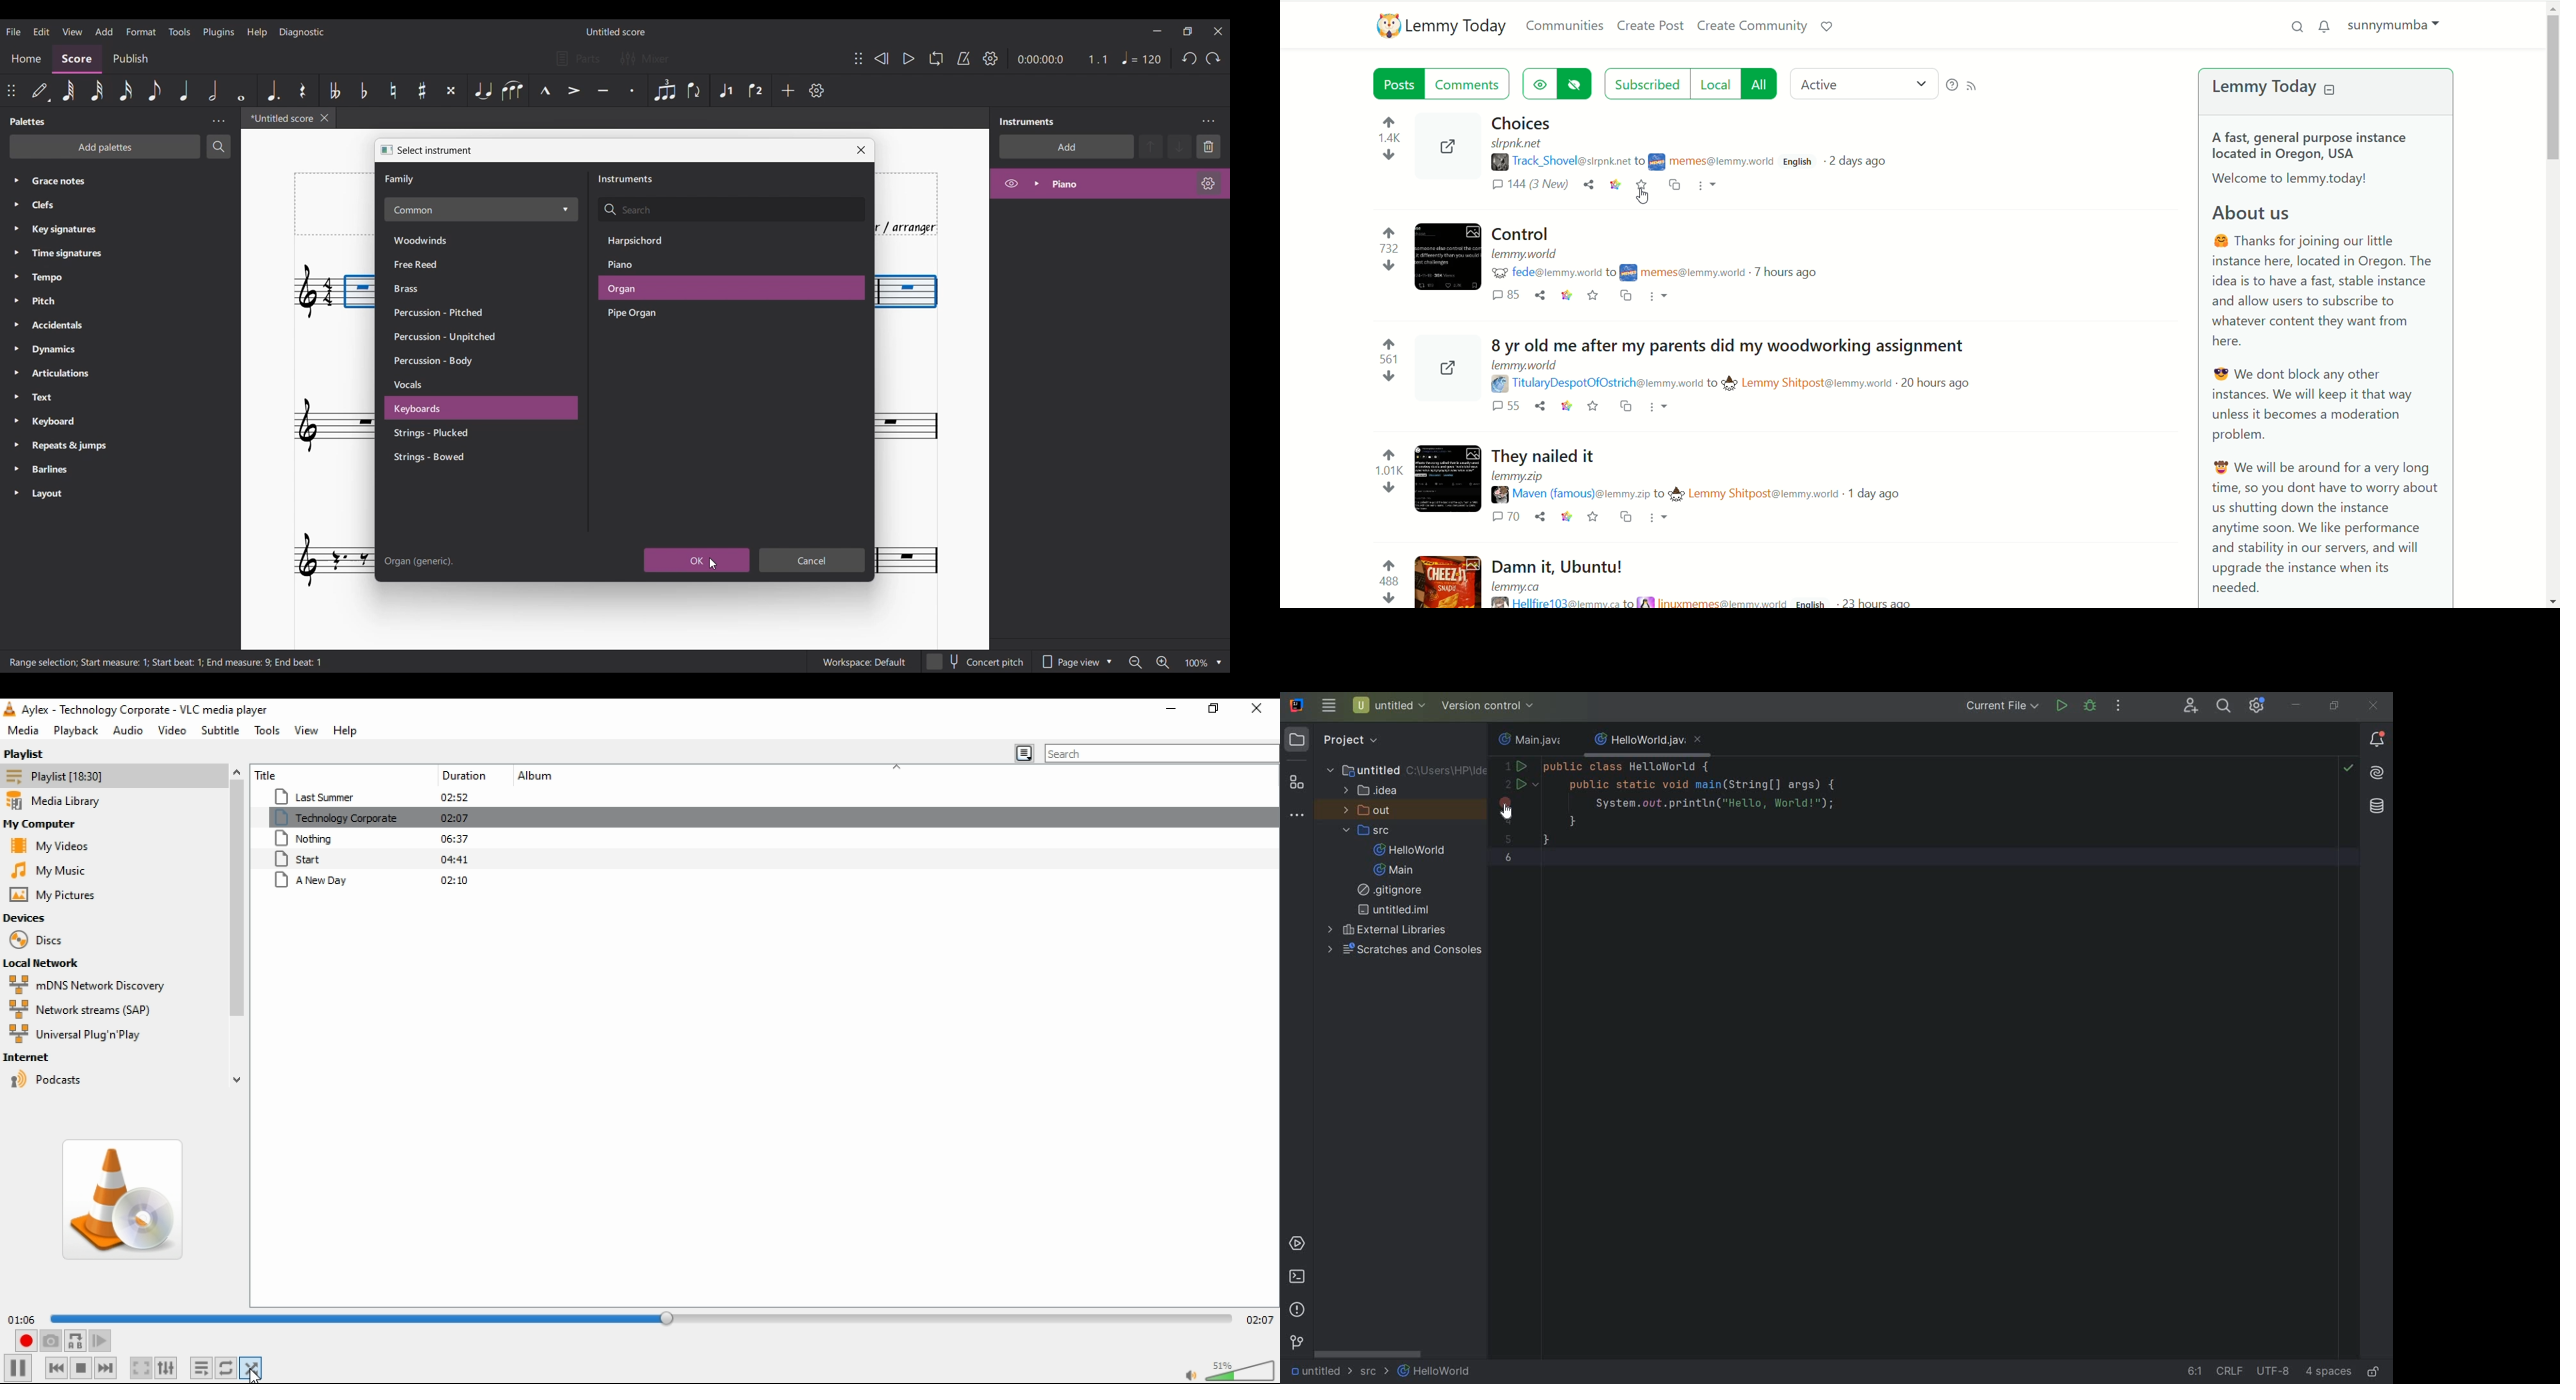  Describe the element at coordinates (126, 90) in the screenshot. I see `16th note` at that location.